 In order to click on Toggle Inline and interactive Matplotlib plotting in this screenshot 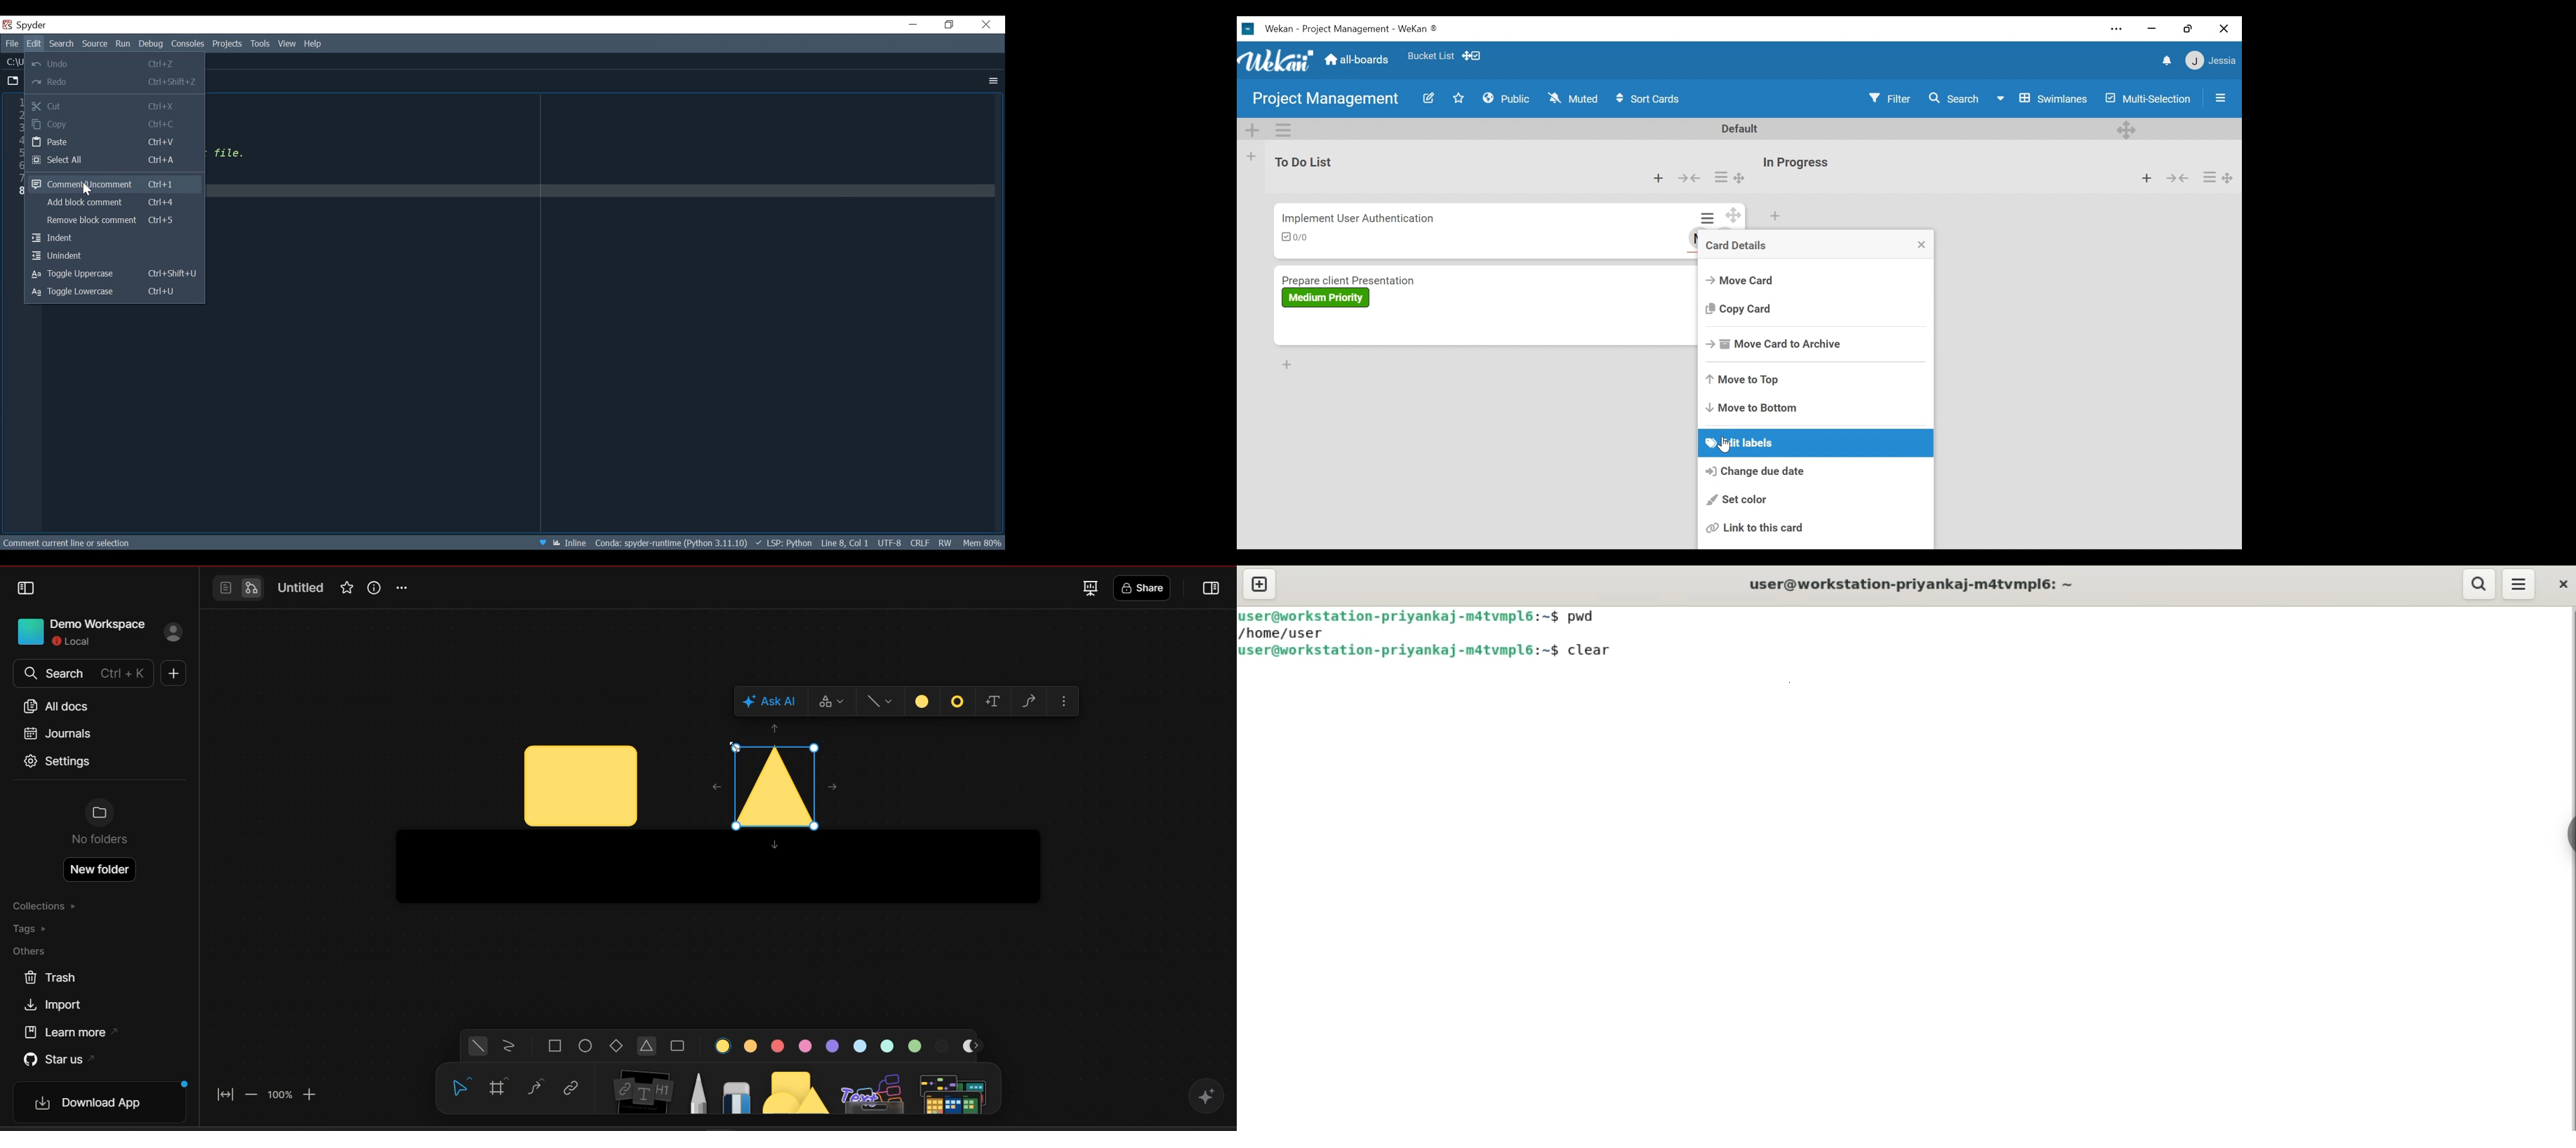, I will do `click(569, 543)`.